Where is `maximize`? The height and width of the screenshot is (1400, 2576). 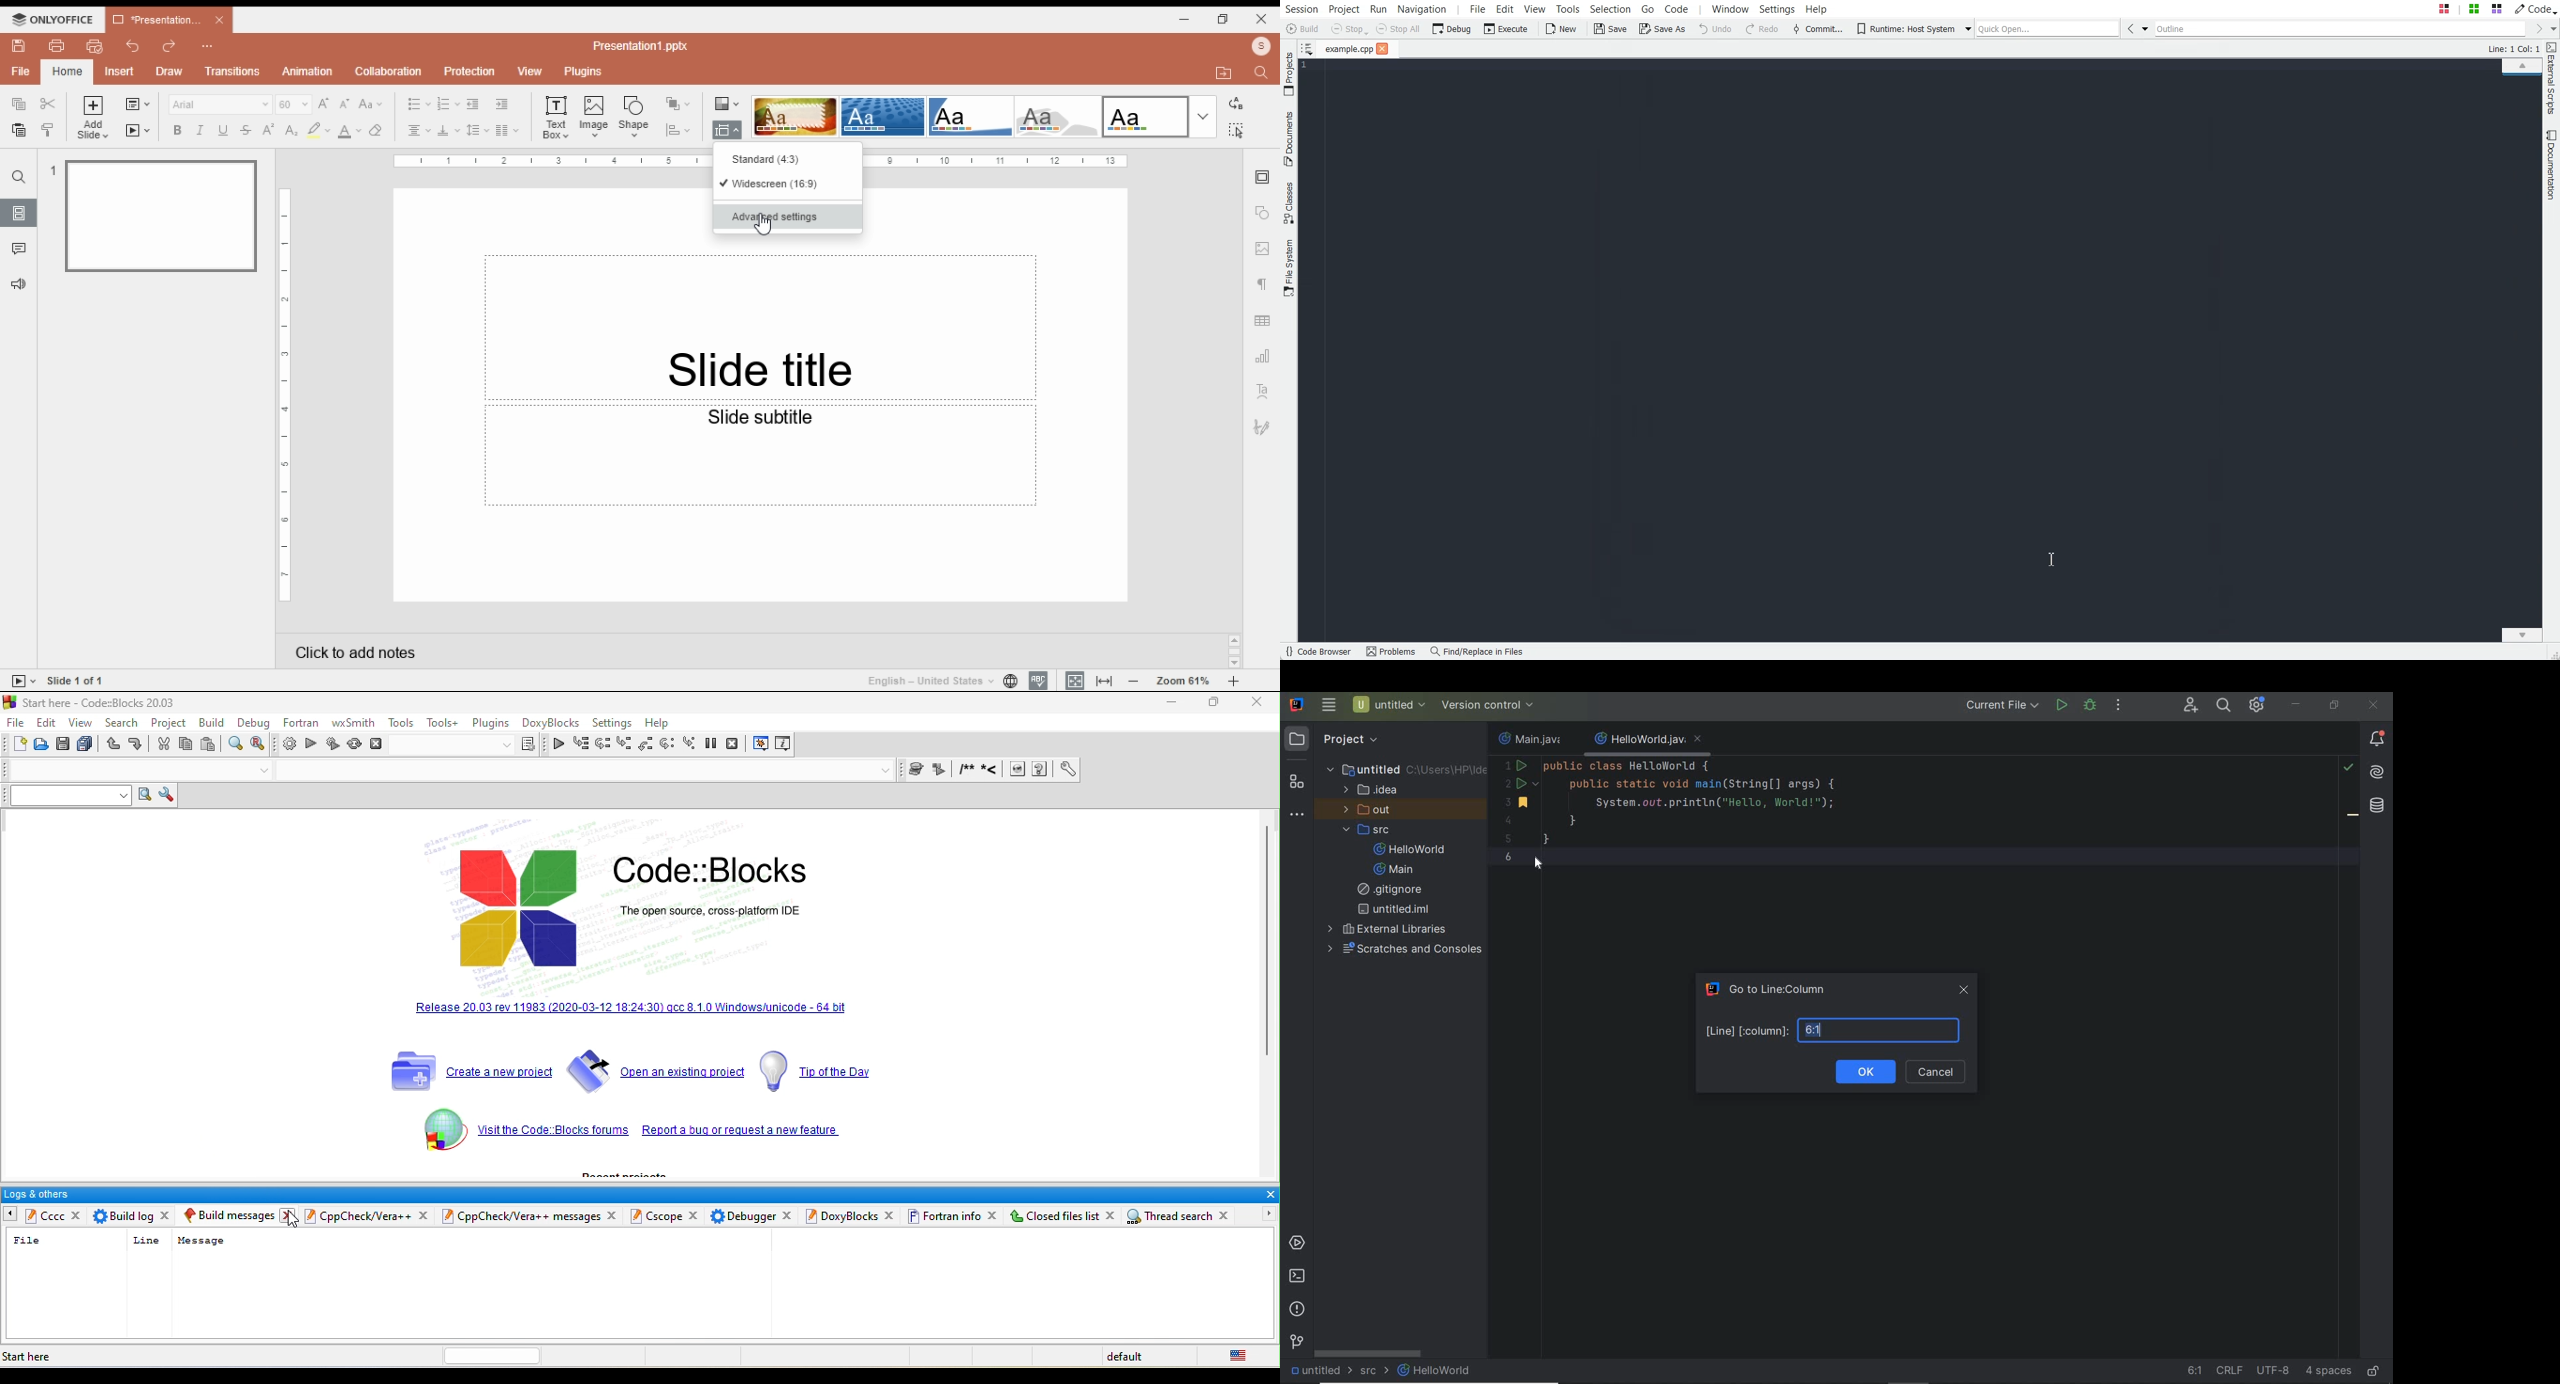
maximize is located at coordinates (1214, 702).